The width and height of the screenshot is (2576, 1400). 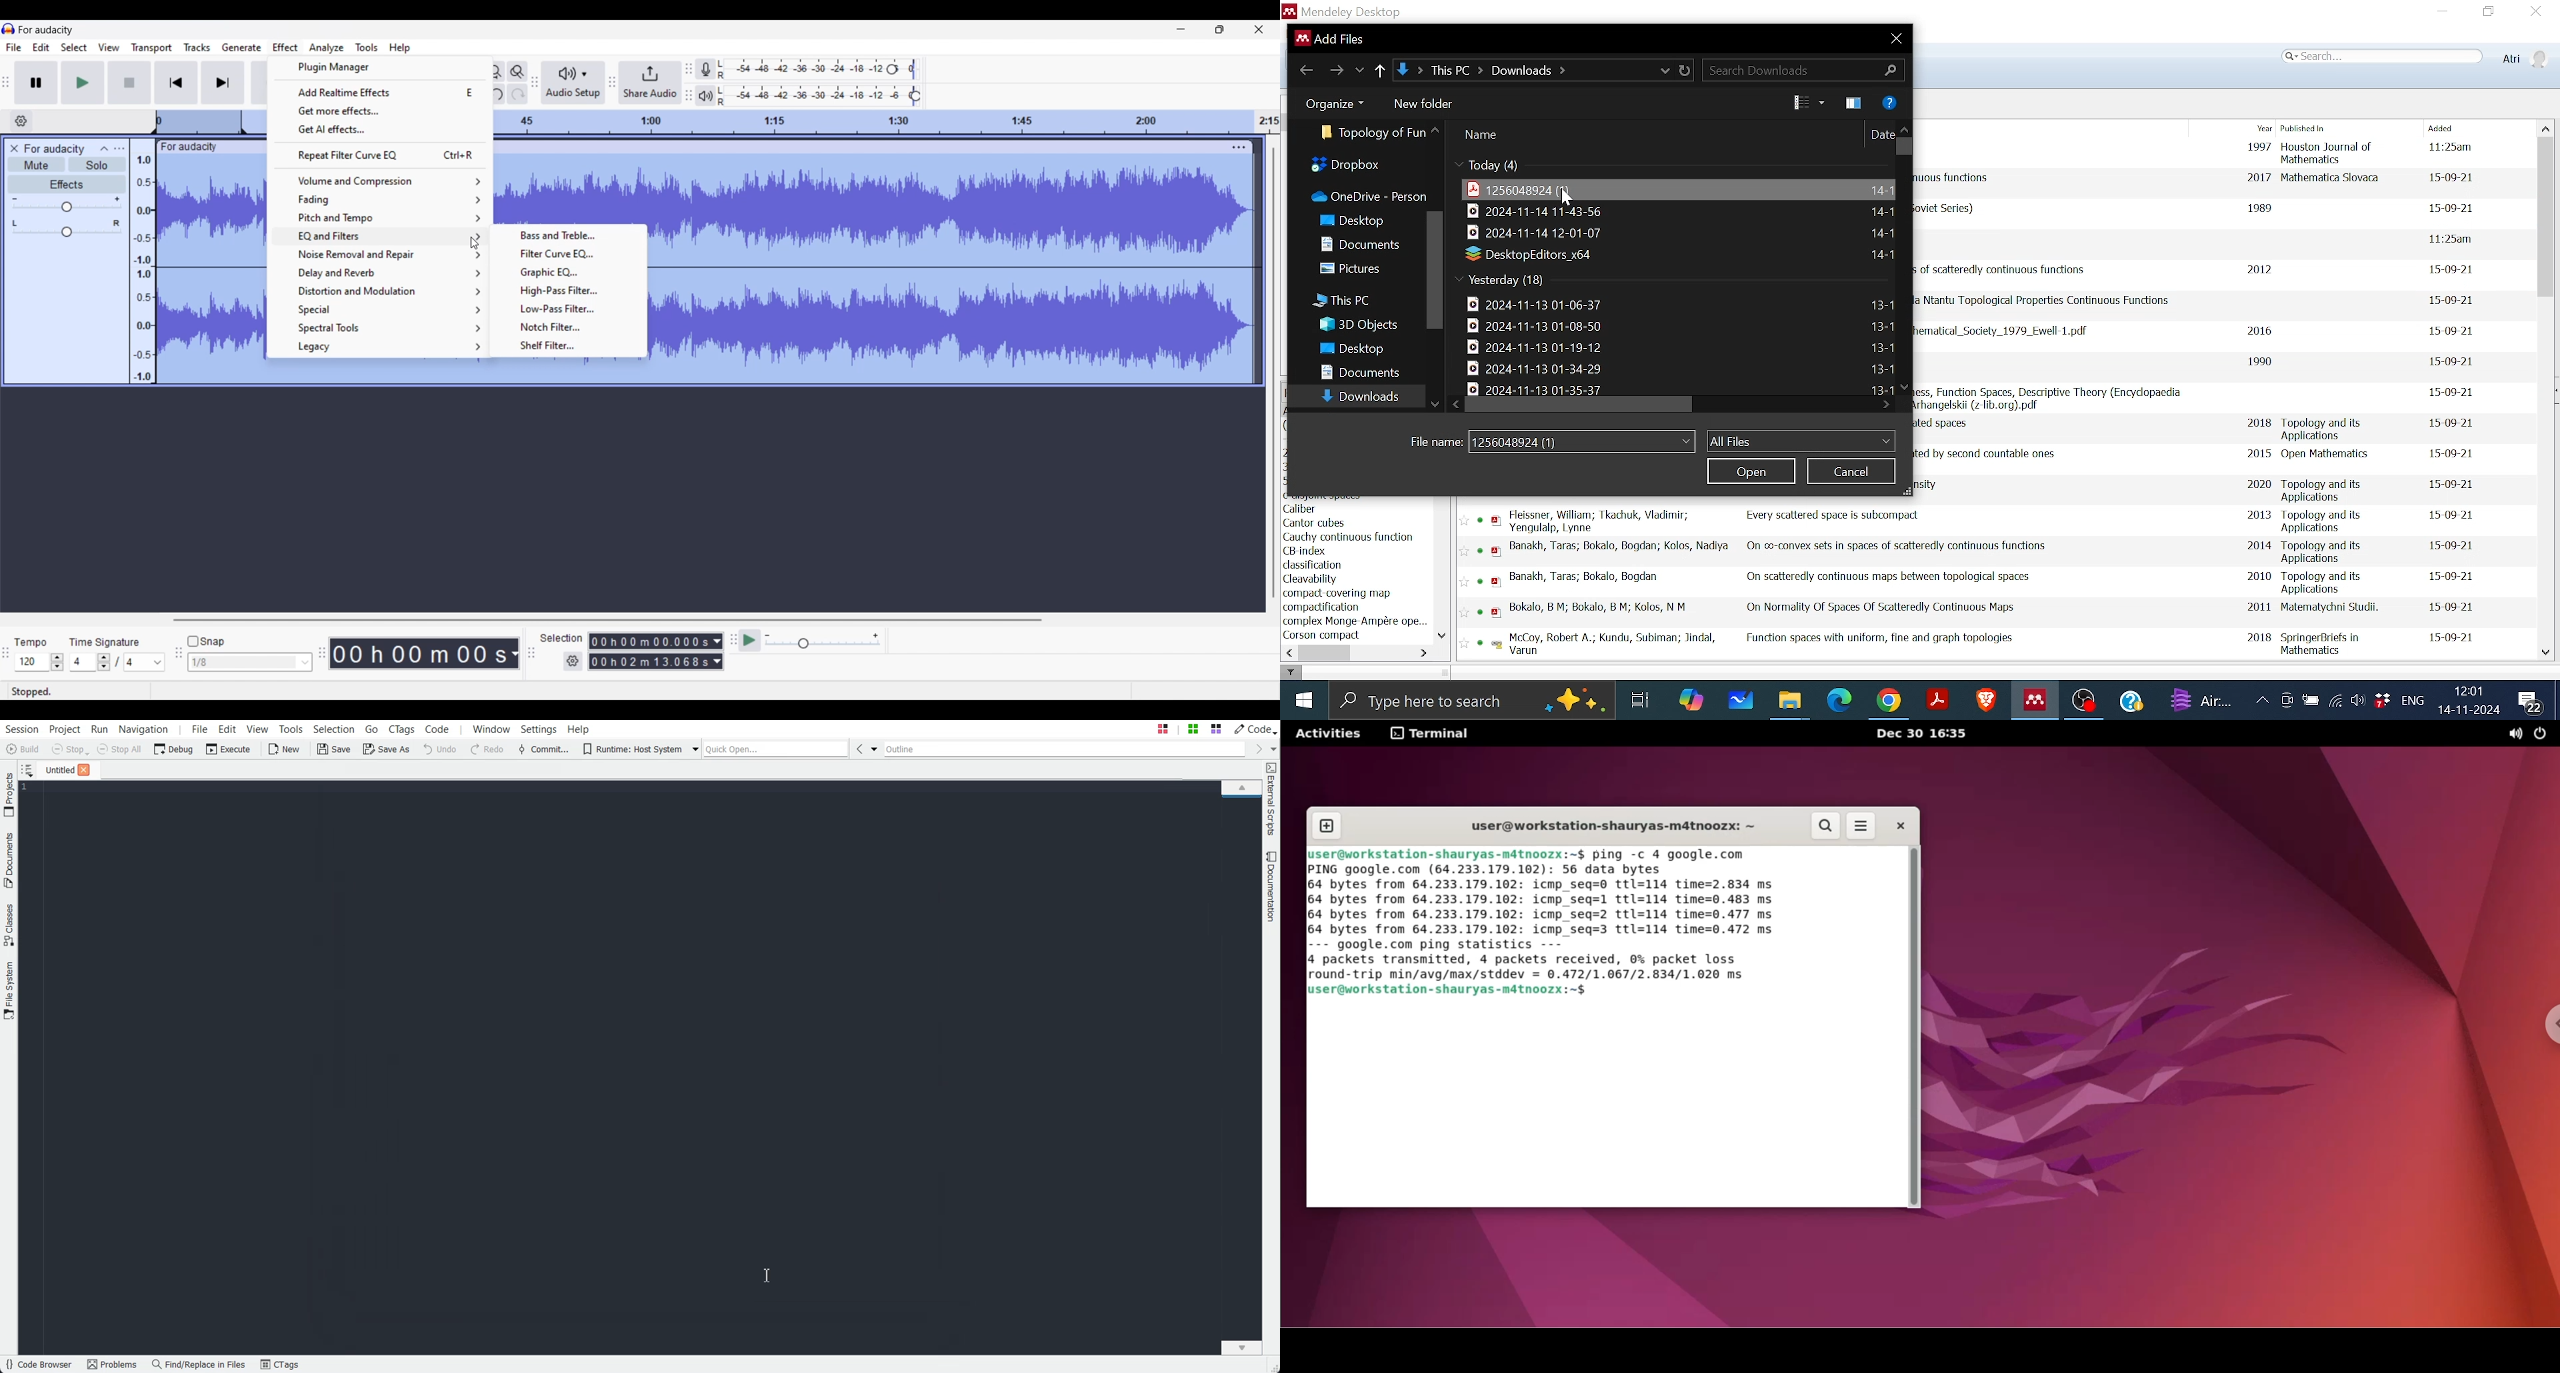 I want to click on Keyword, so click(x=1350, y=623).